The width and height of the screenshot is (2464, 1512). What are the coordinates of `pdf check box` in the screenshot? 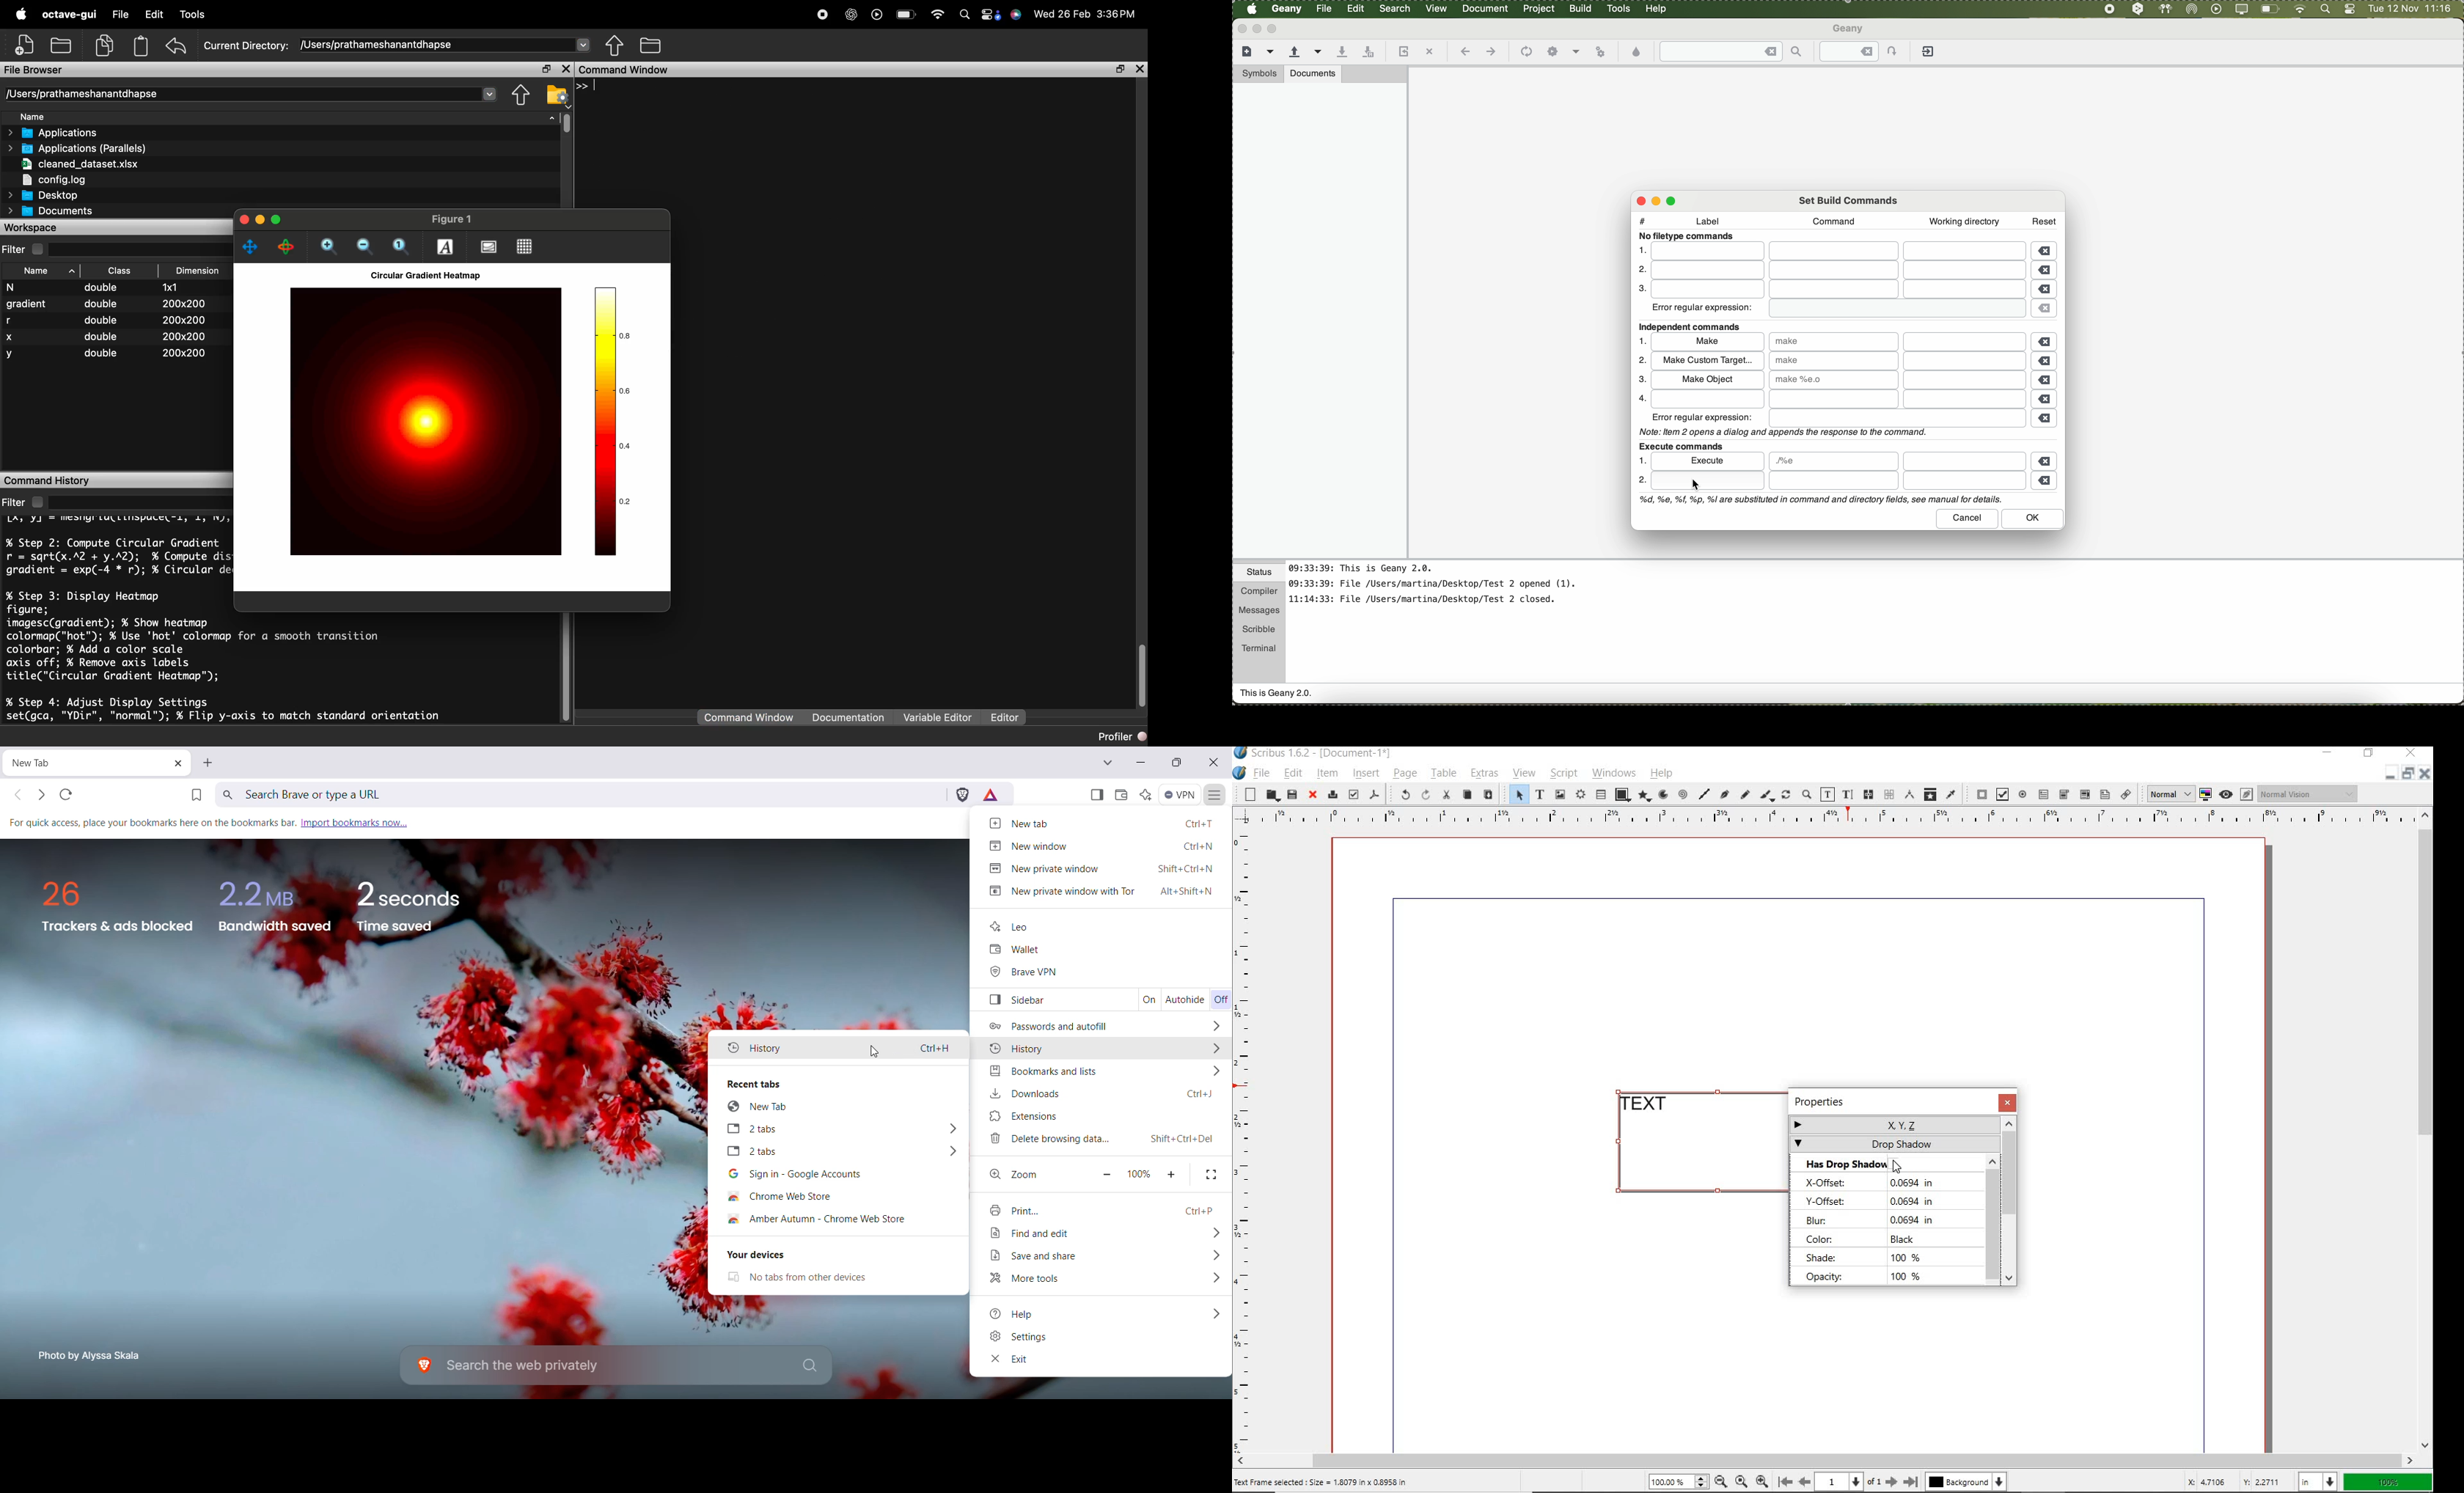 It's located at (2001, 794).